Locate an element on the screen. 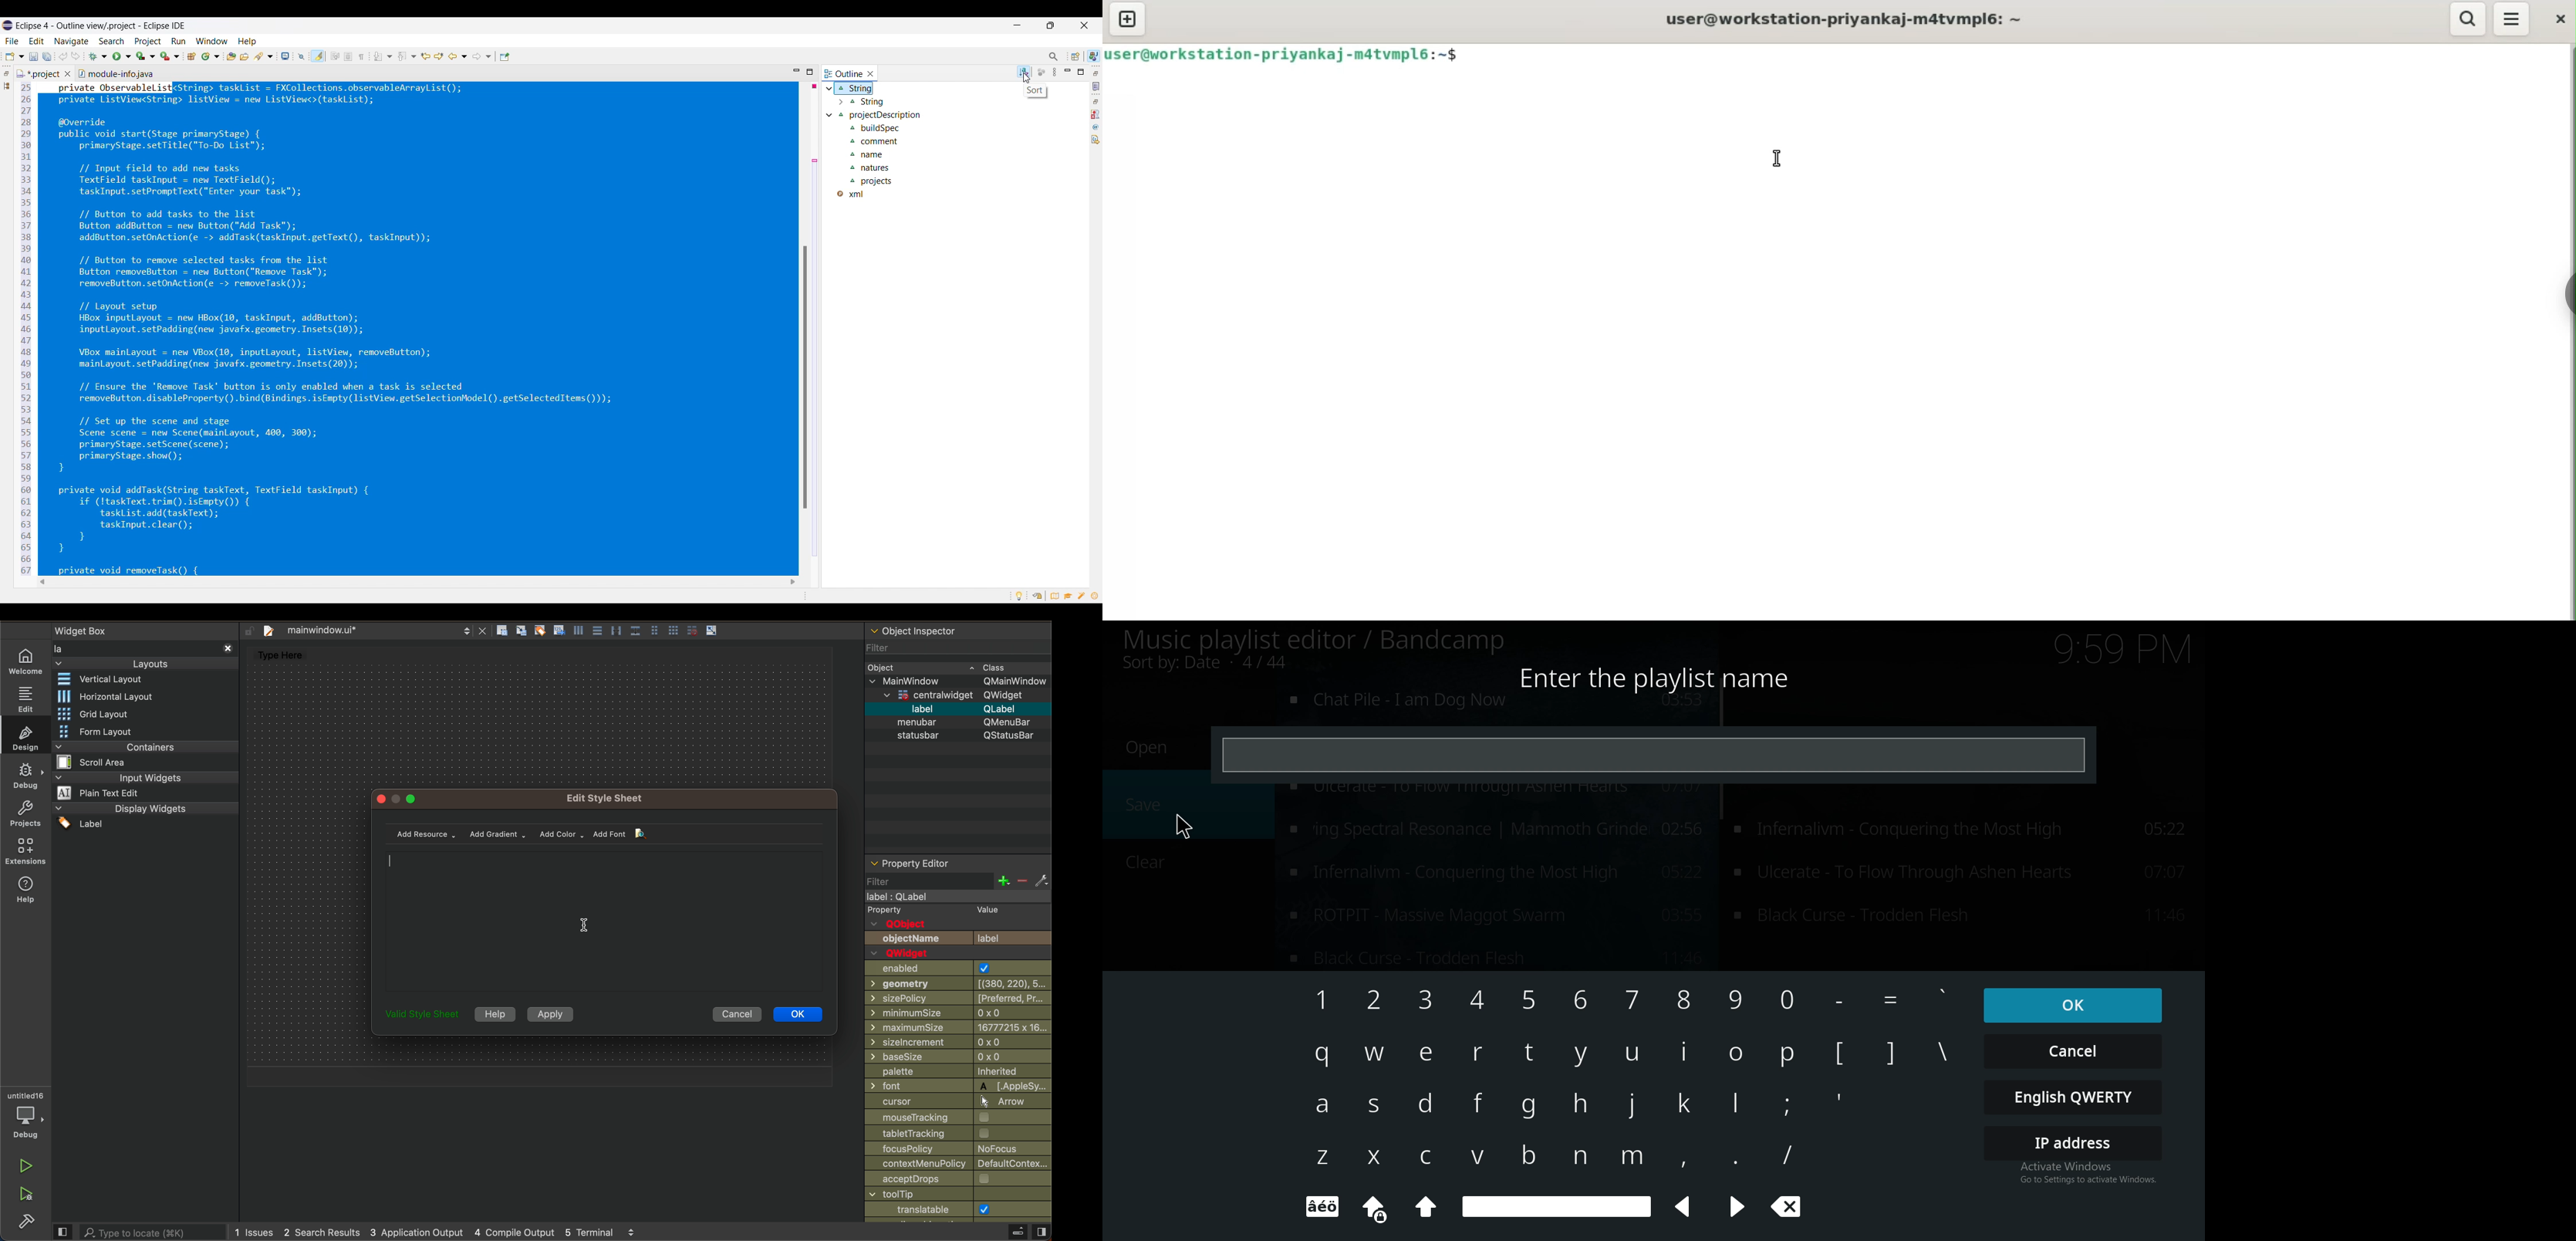 The height and width of the screenshot is (1260, 2576). filter section is located at coordinates (956, 880).